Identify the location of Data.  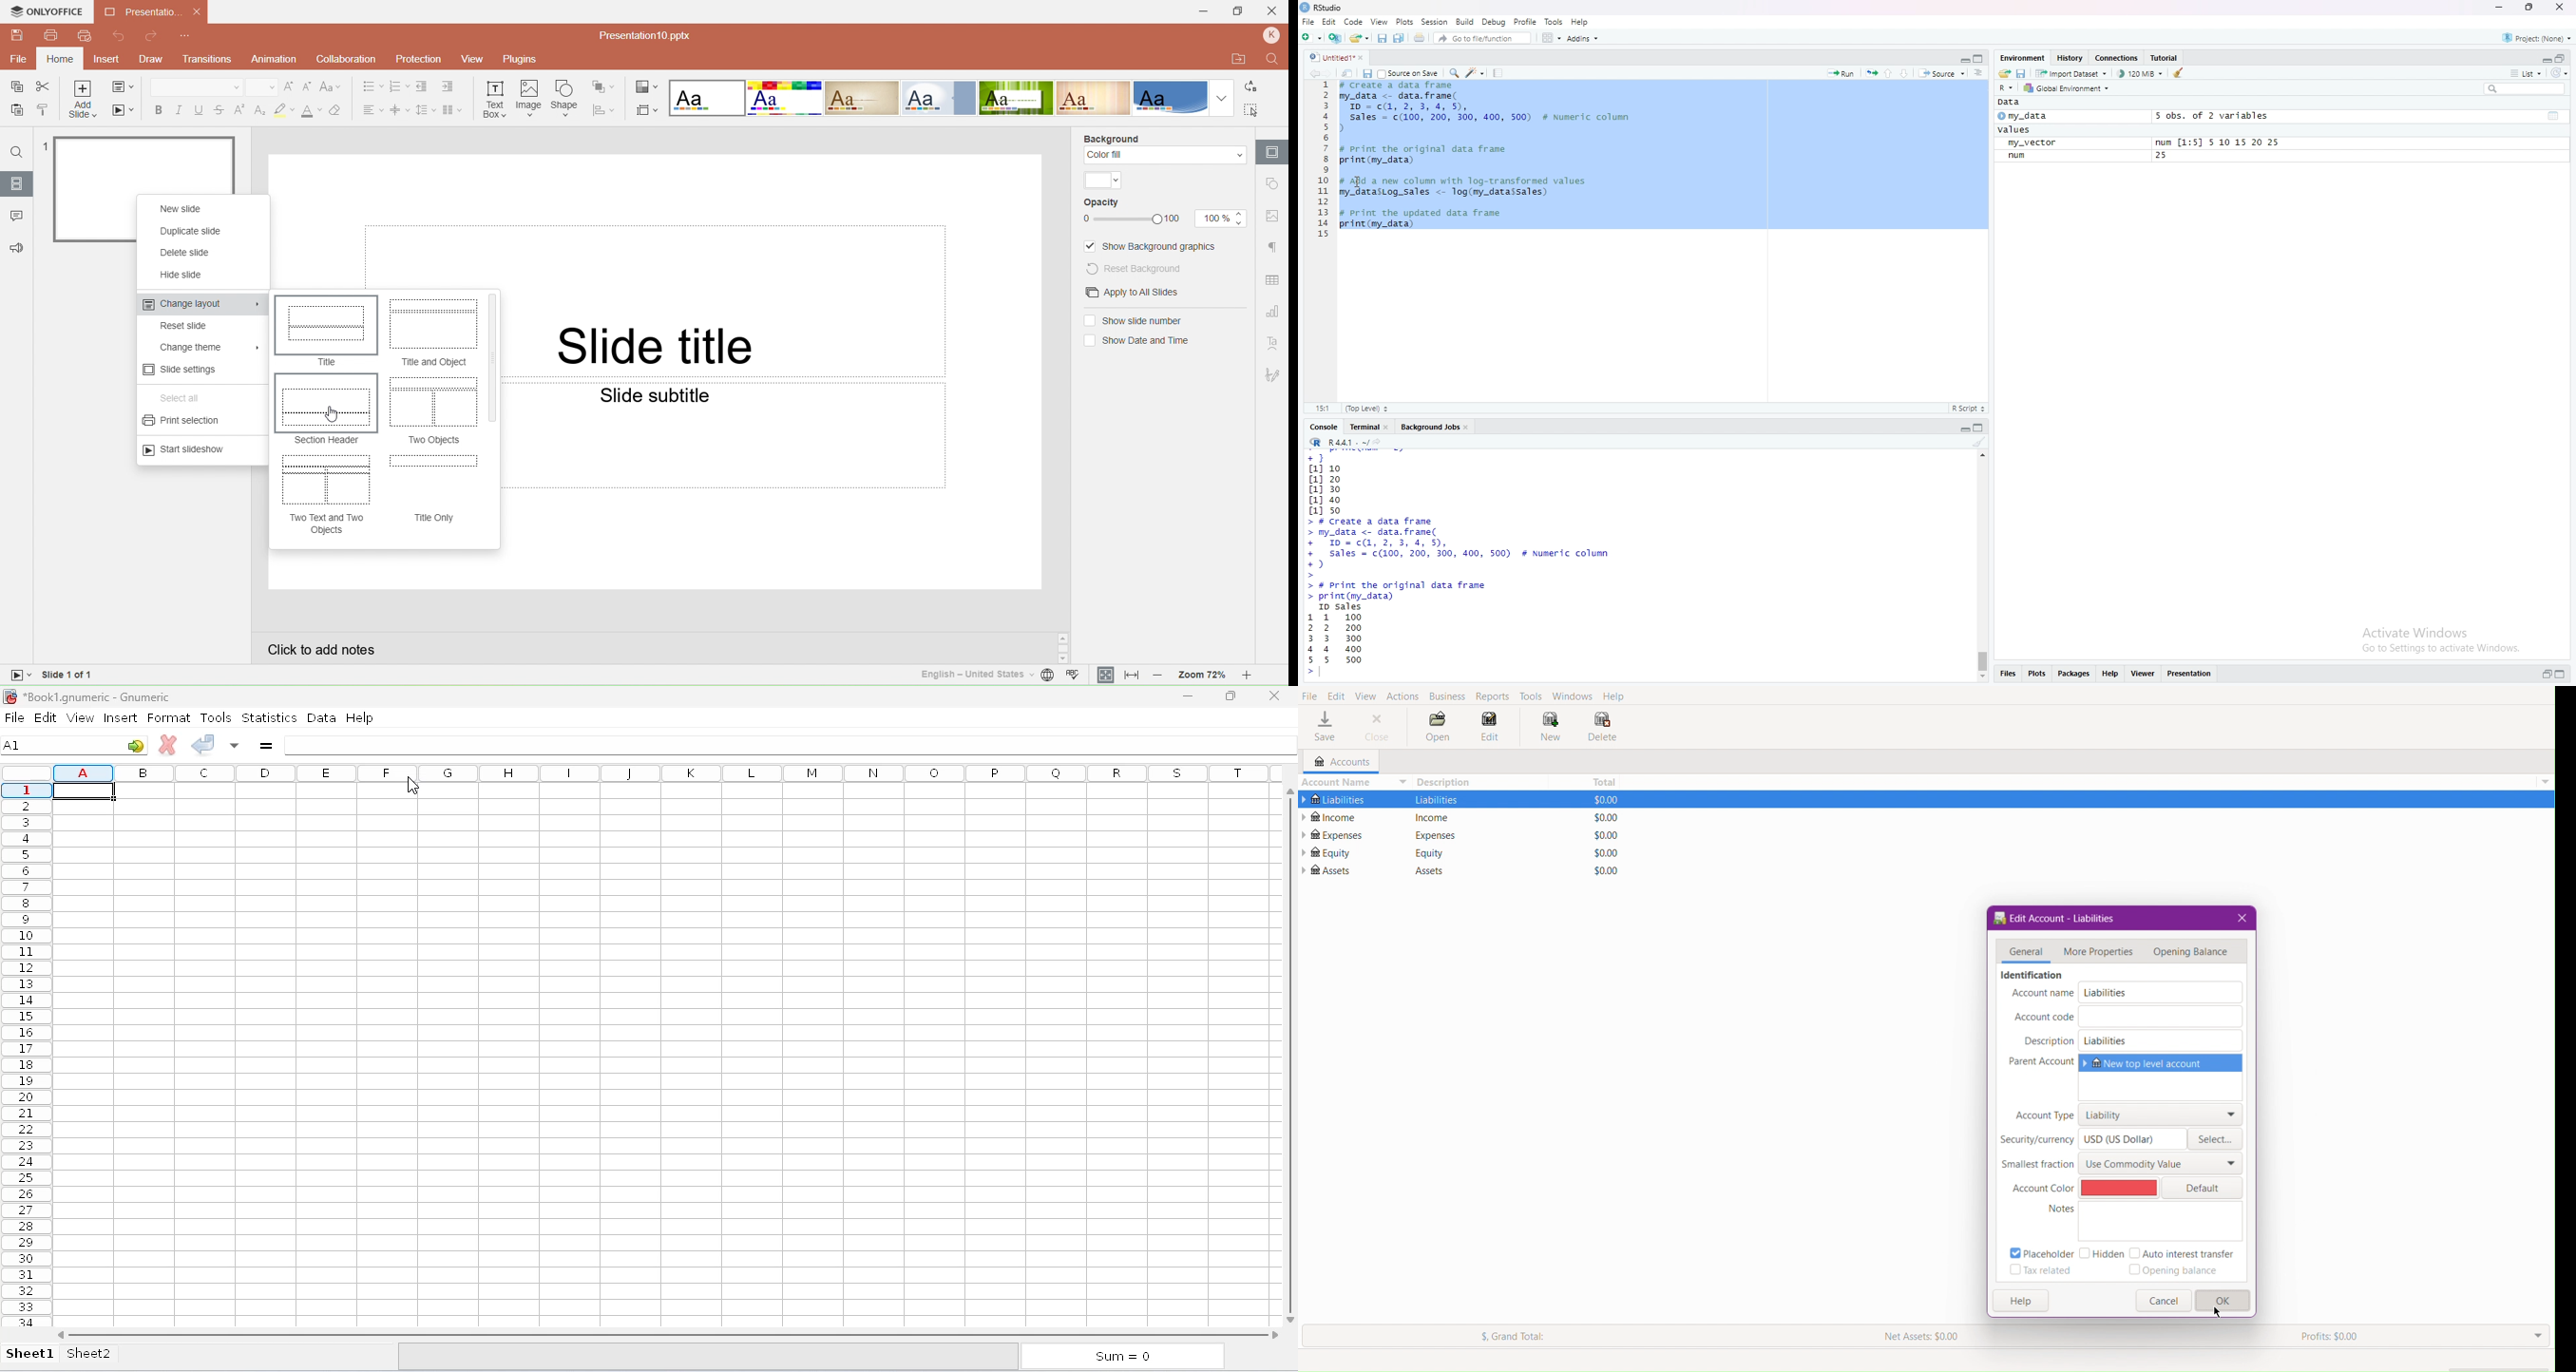
(2011, 104).